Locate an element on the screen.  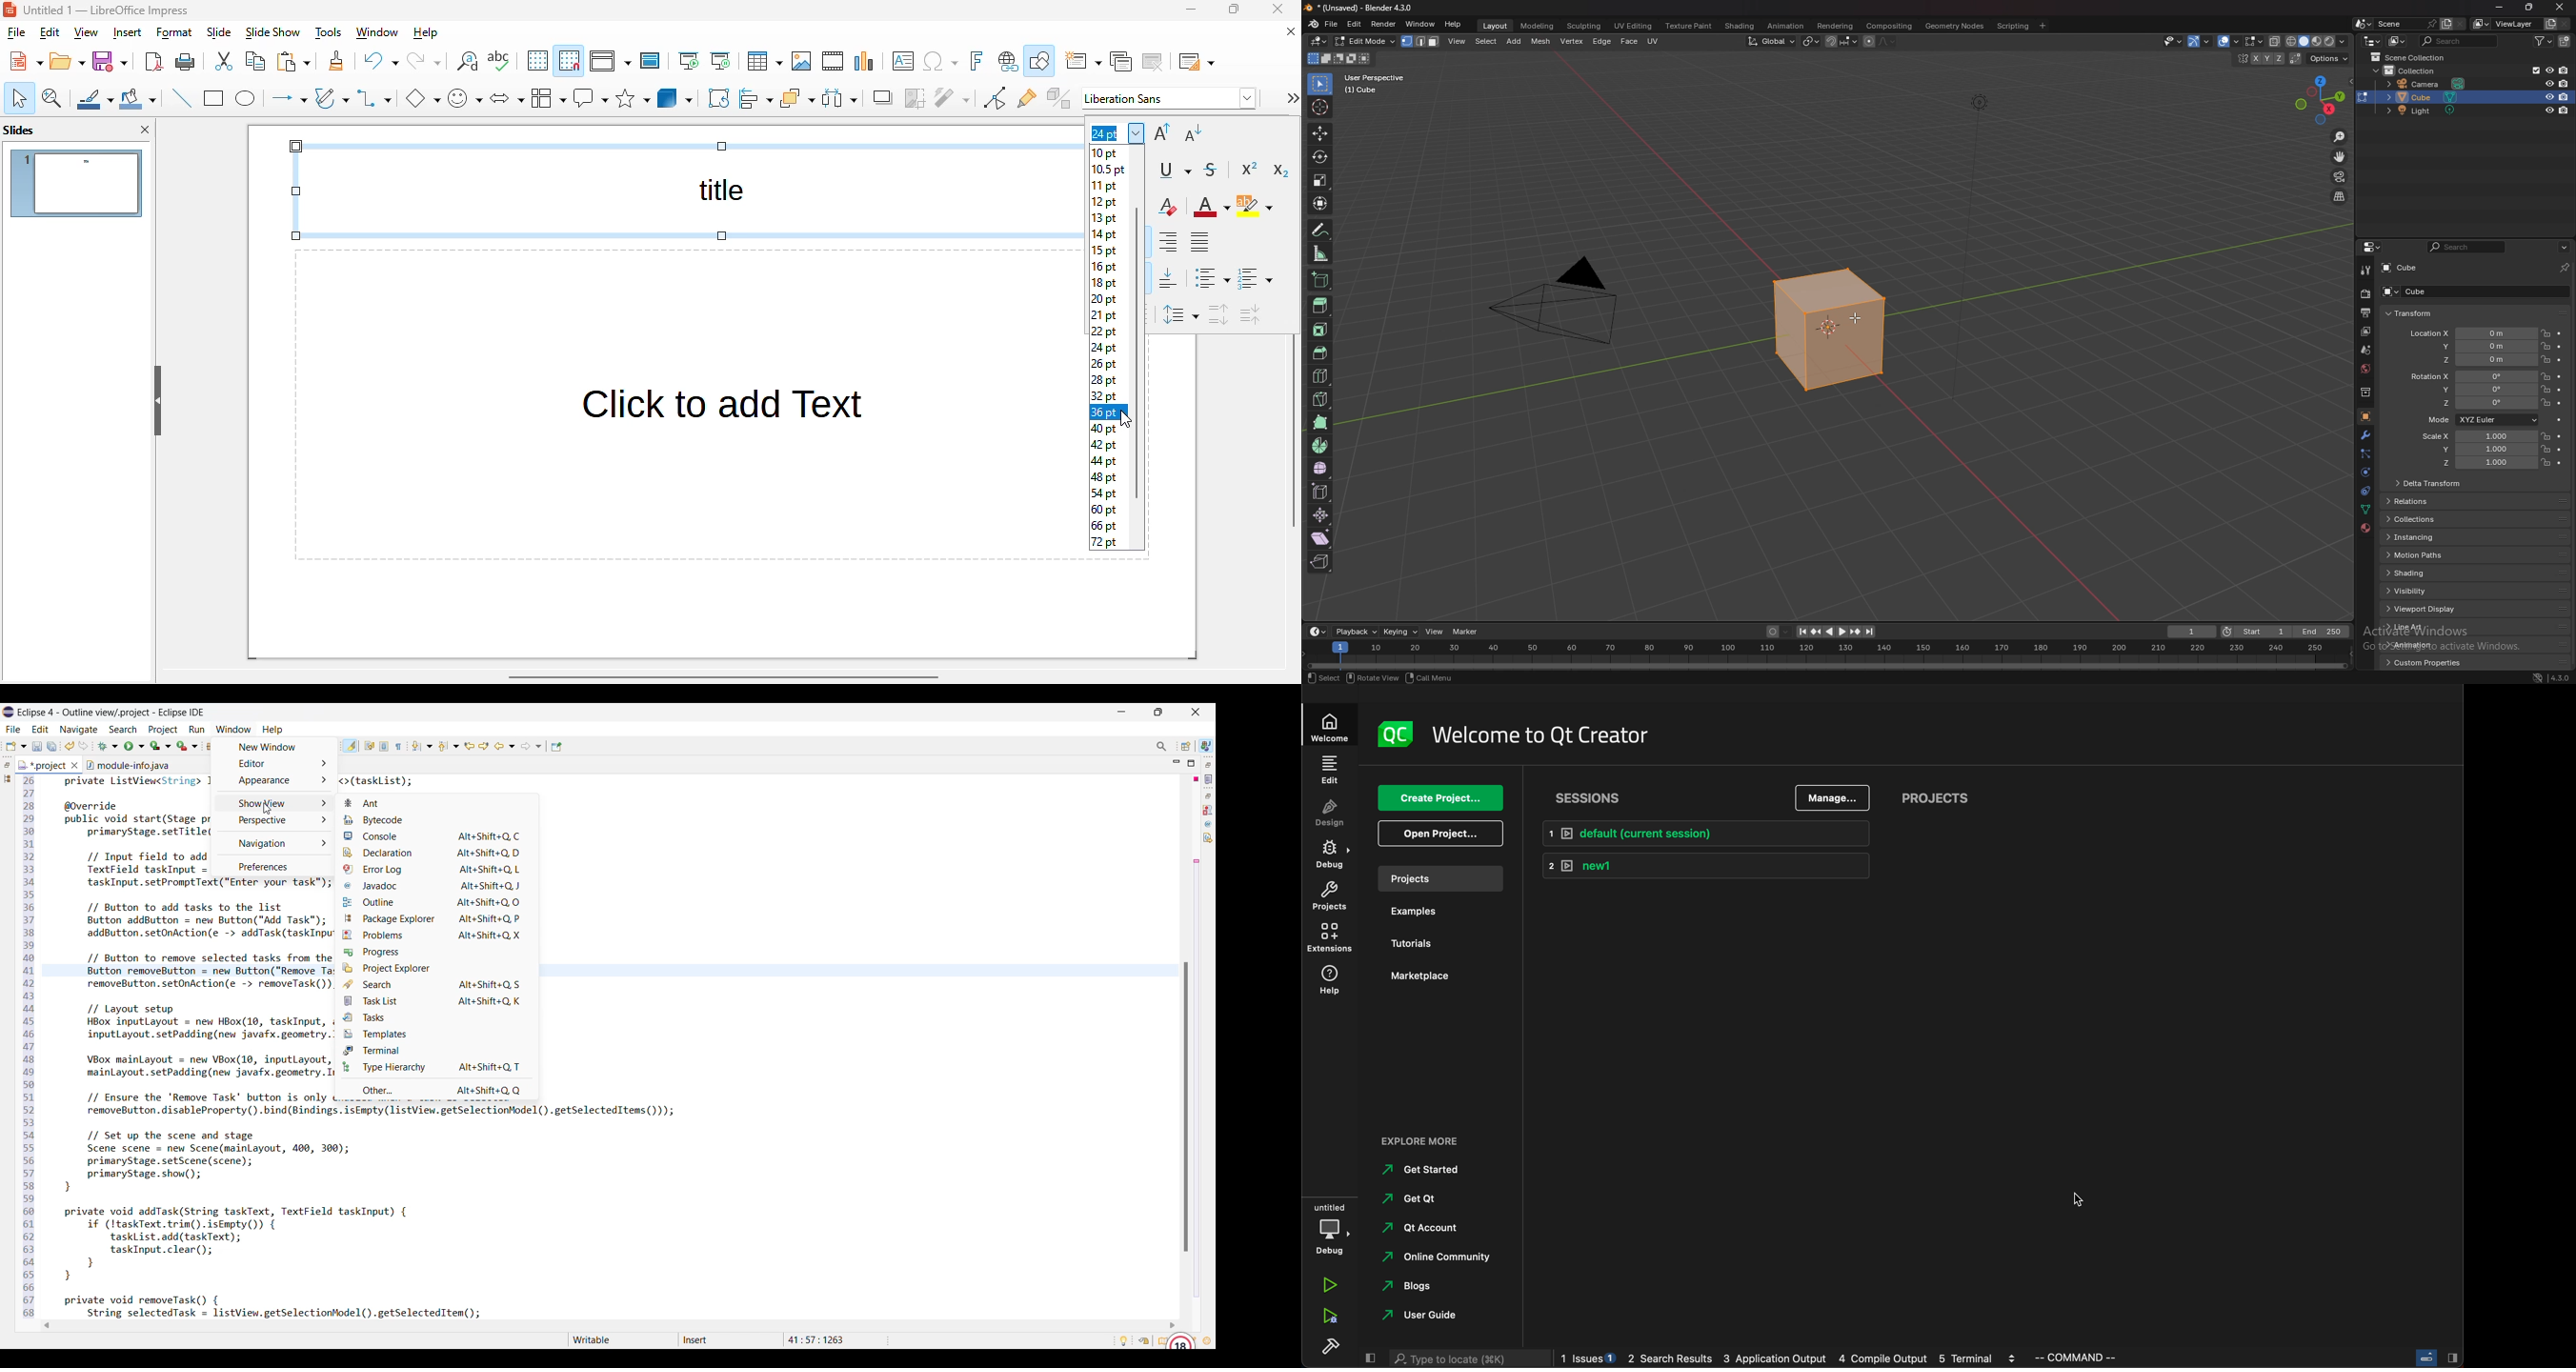
build is located at coordinates (1330, 1346).